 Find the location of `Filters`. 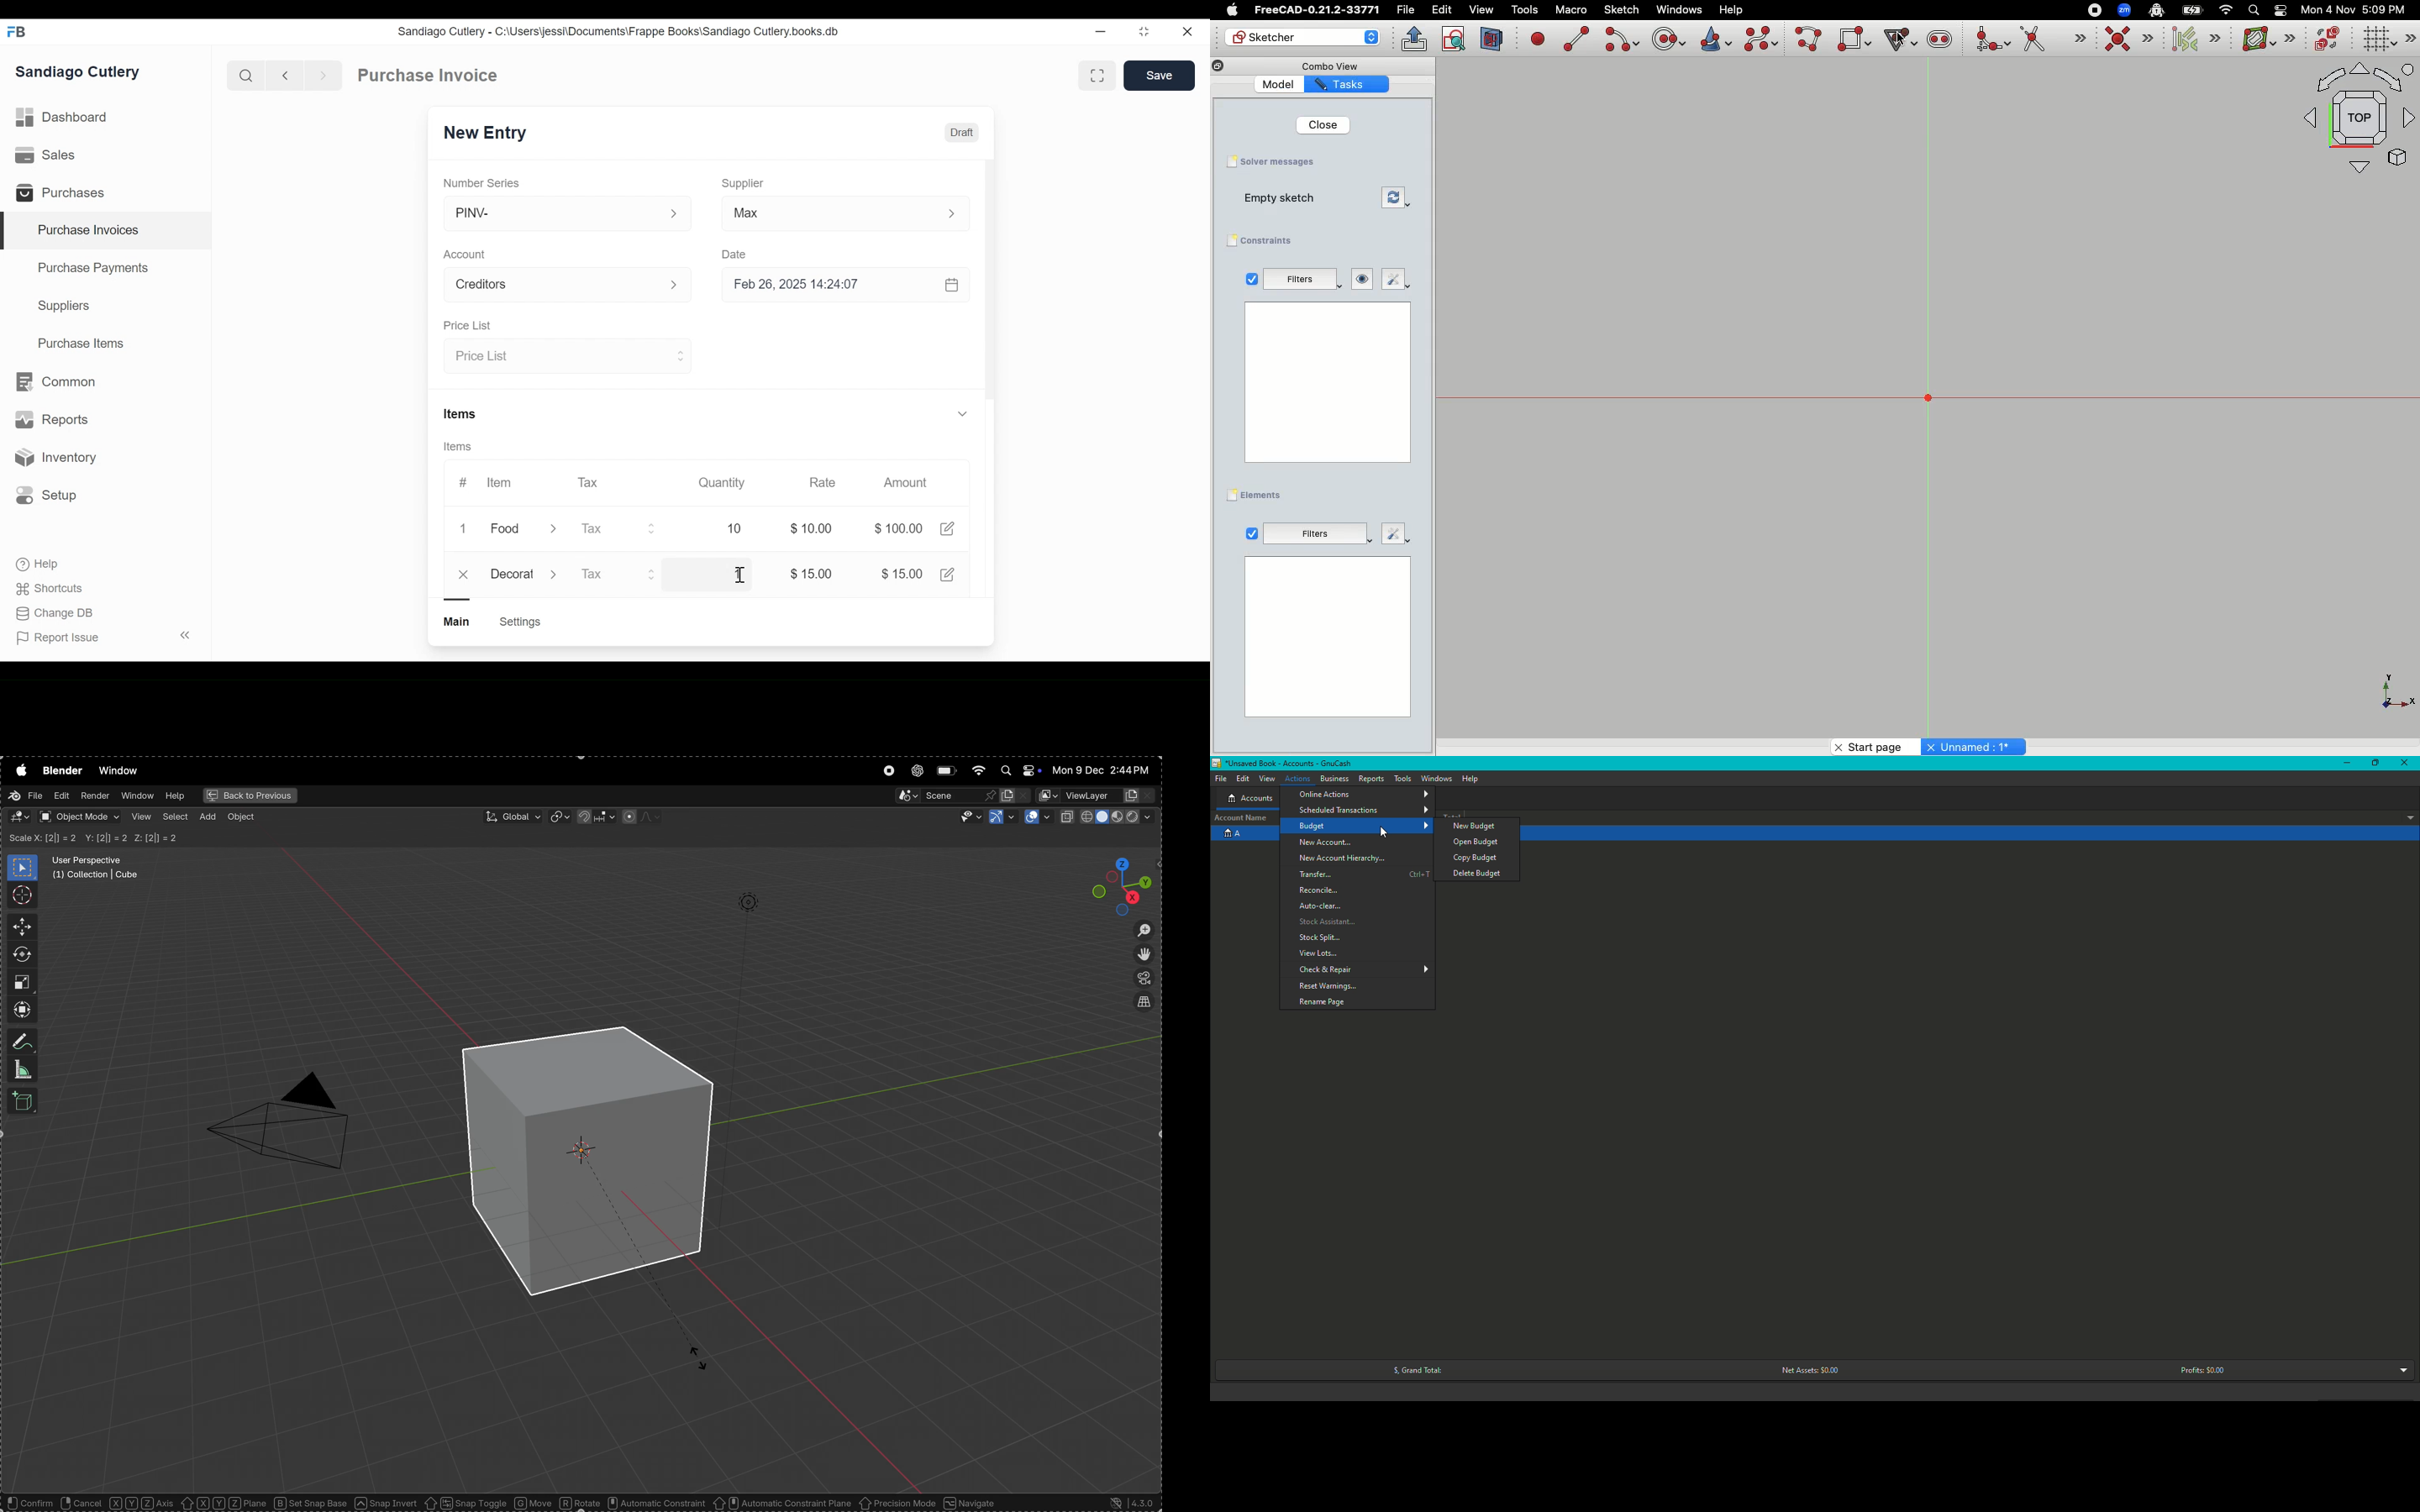

Filters is located at coordinates (1323, 532).